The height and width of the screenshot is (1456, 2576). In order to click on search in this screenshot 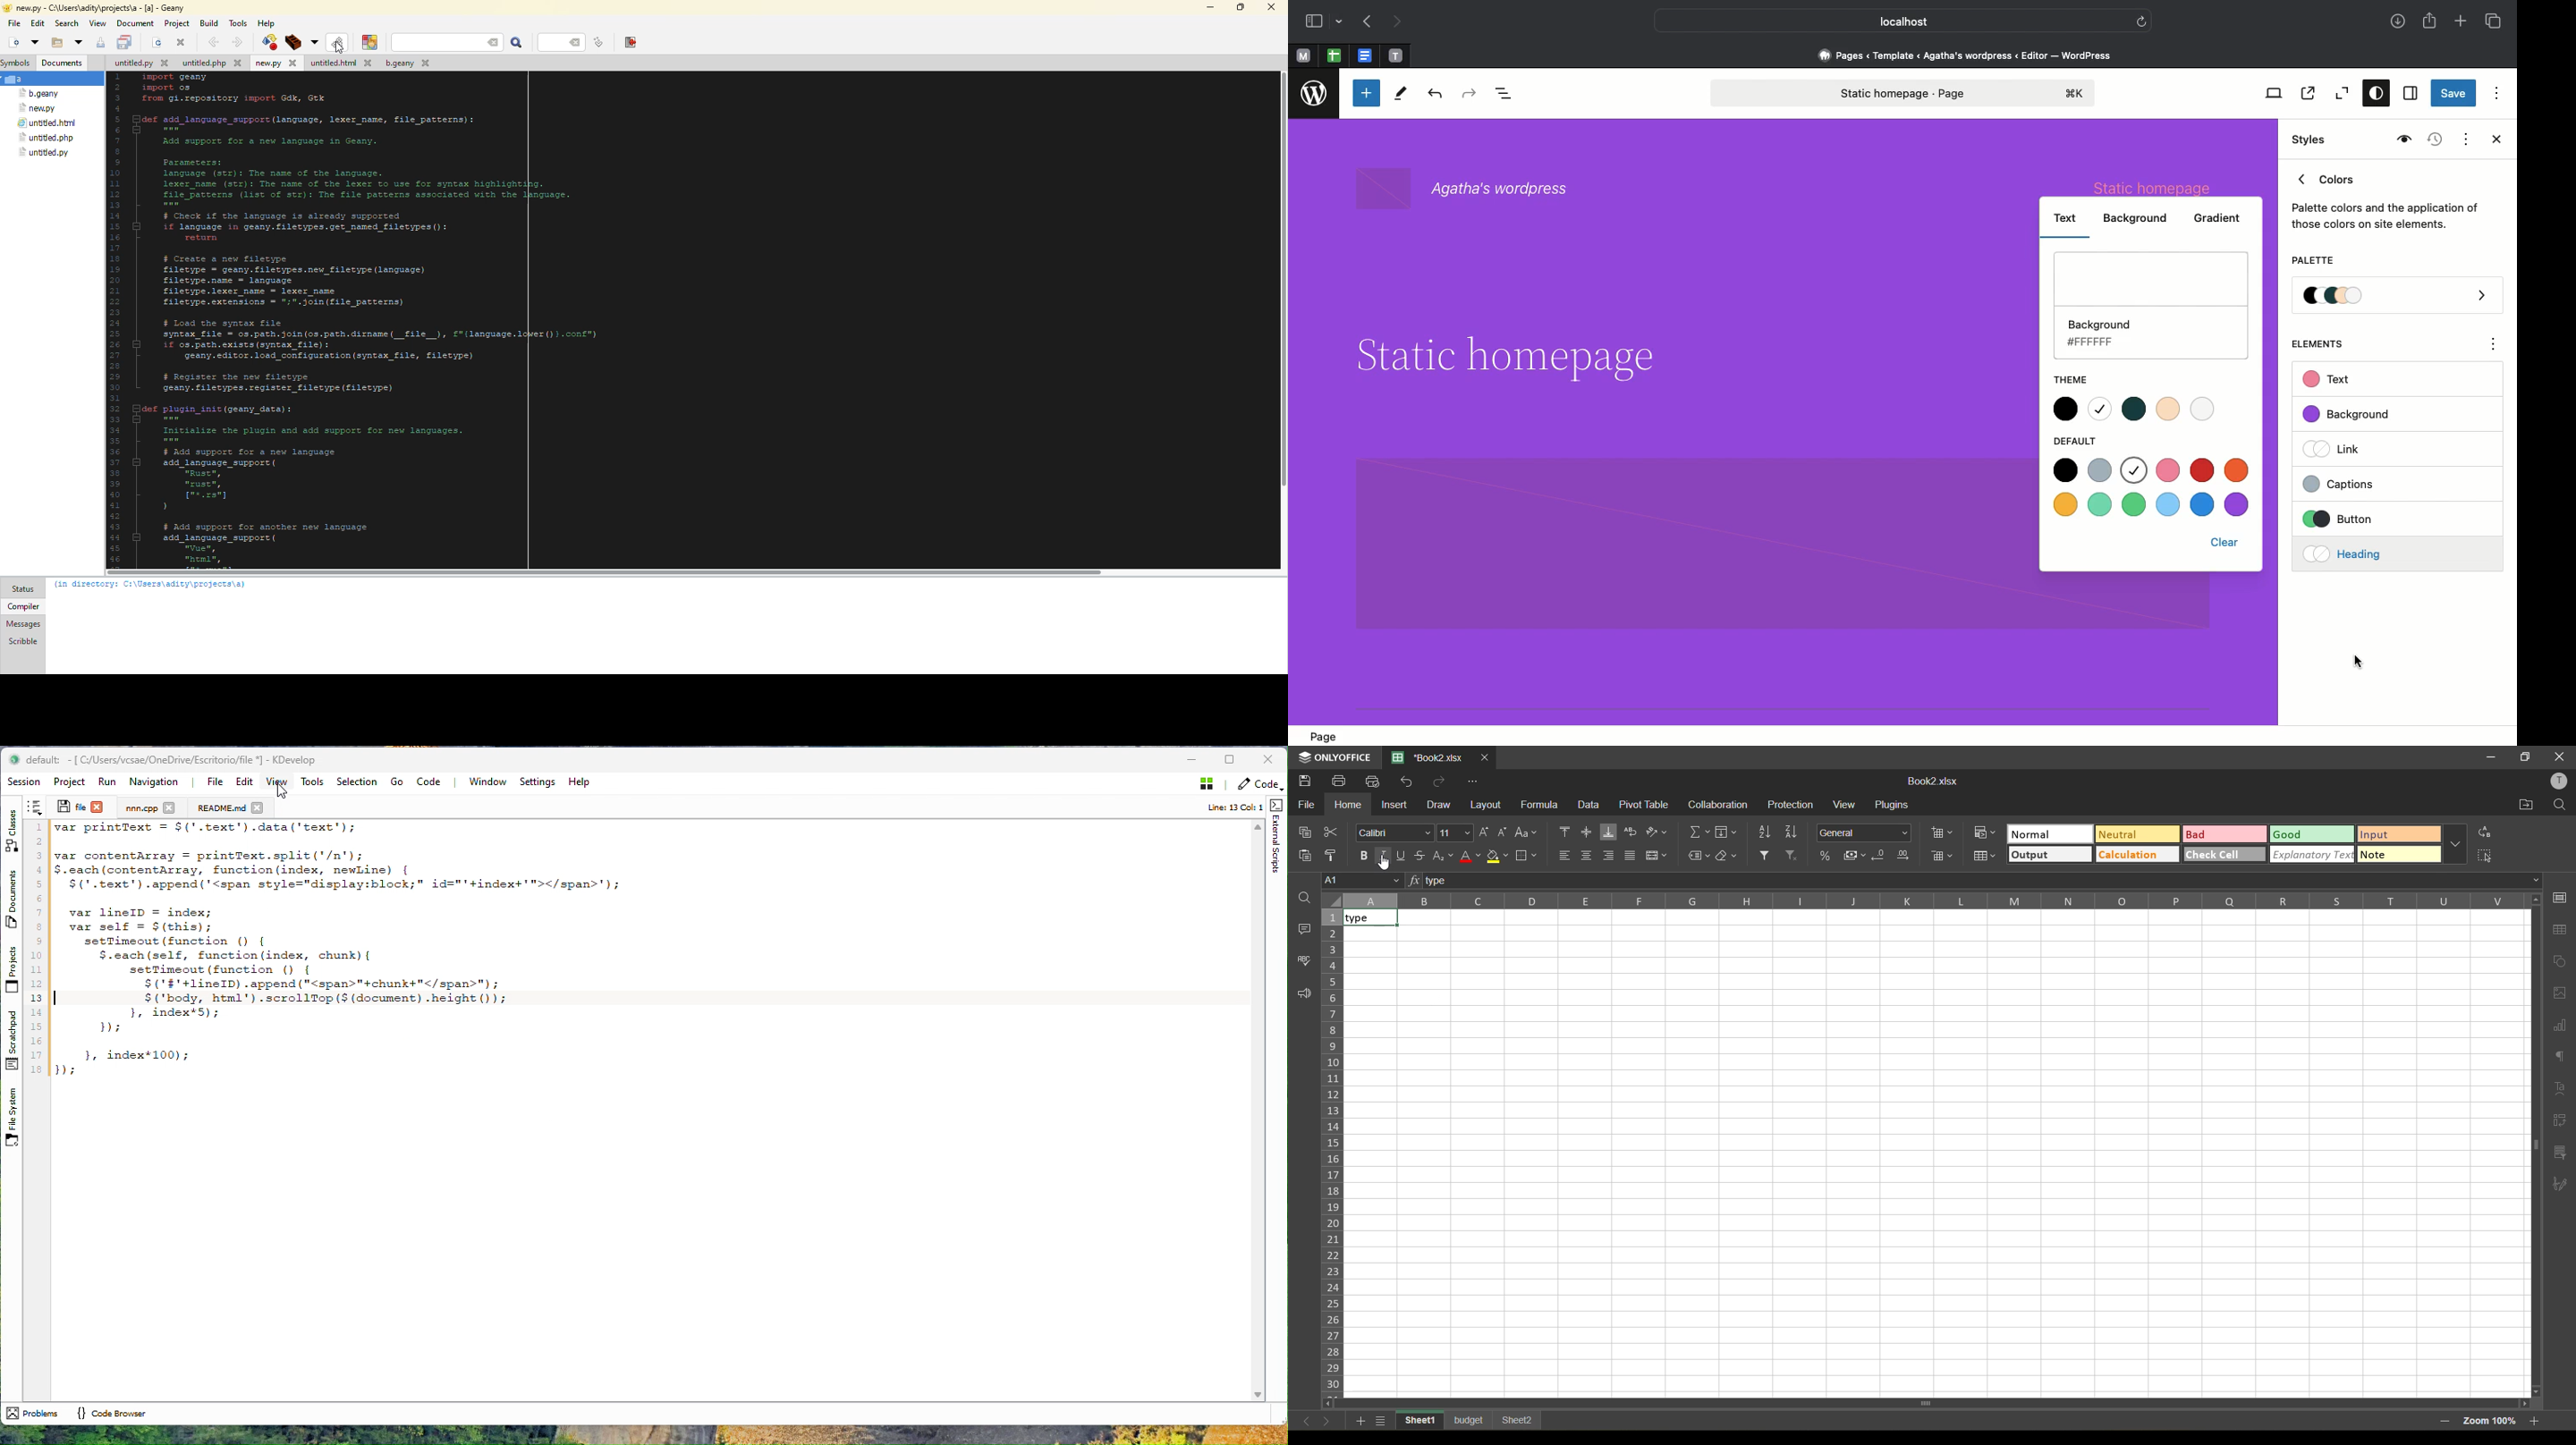, I will do `click(466, 43)`.